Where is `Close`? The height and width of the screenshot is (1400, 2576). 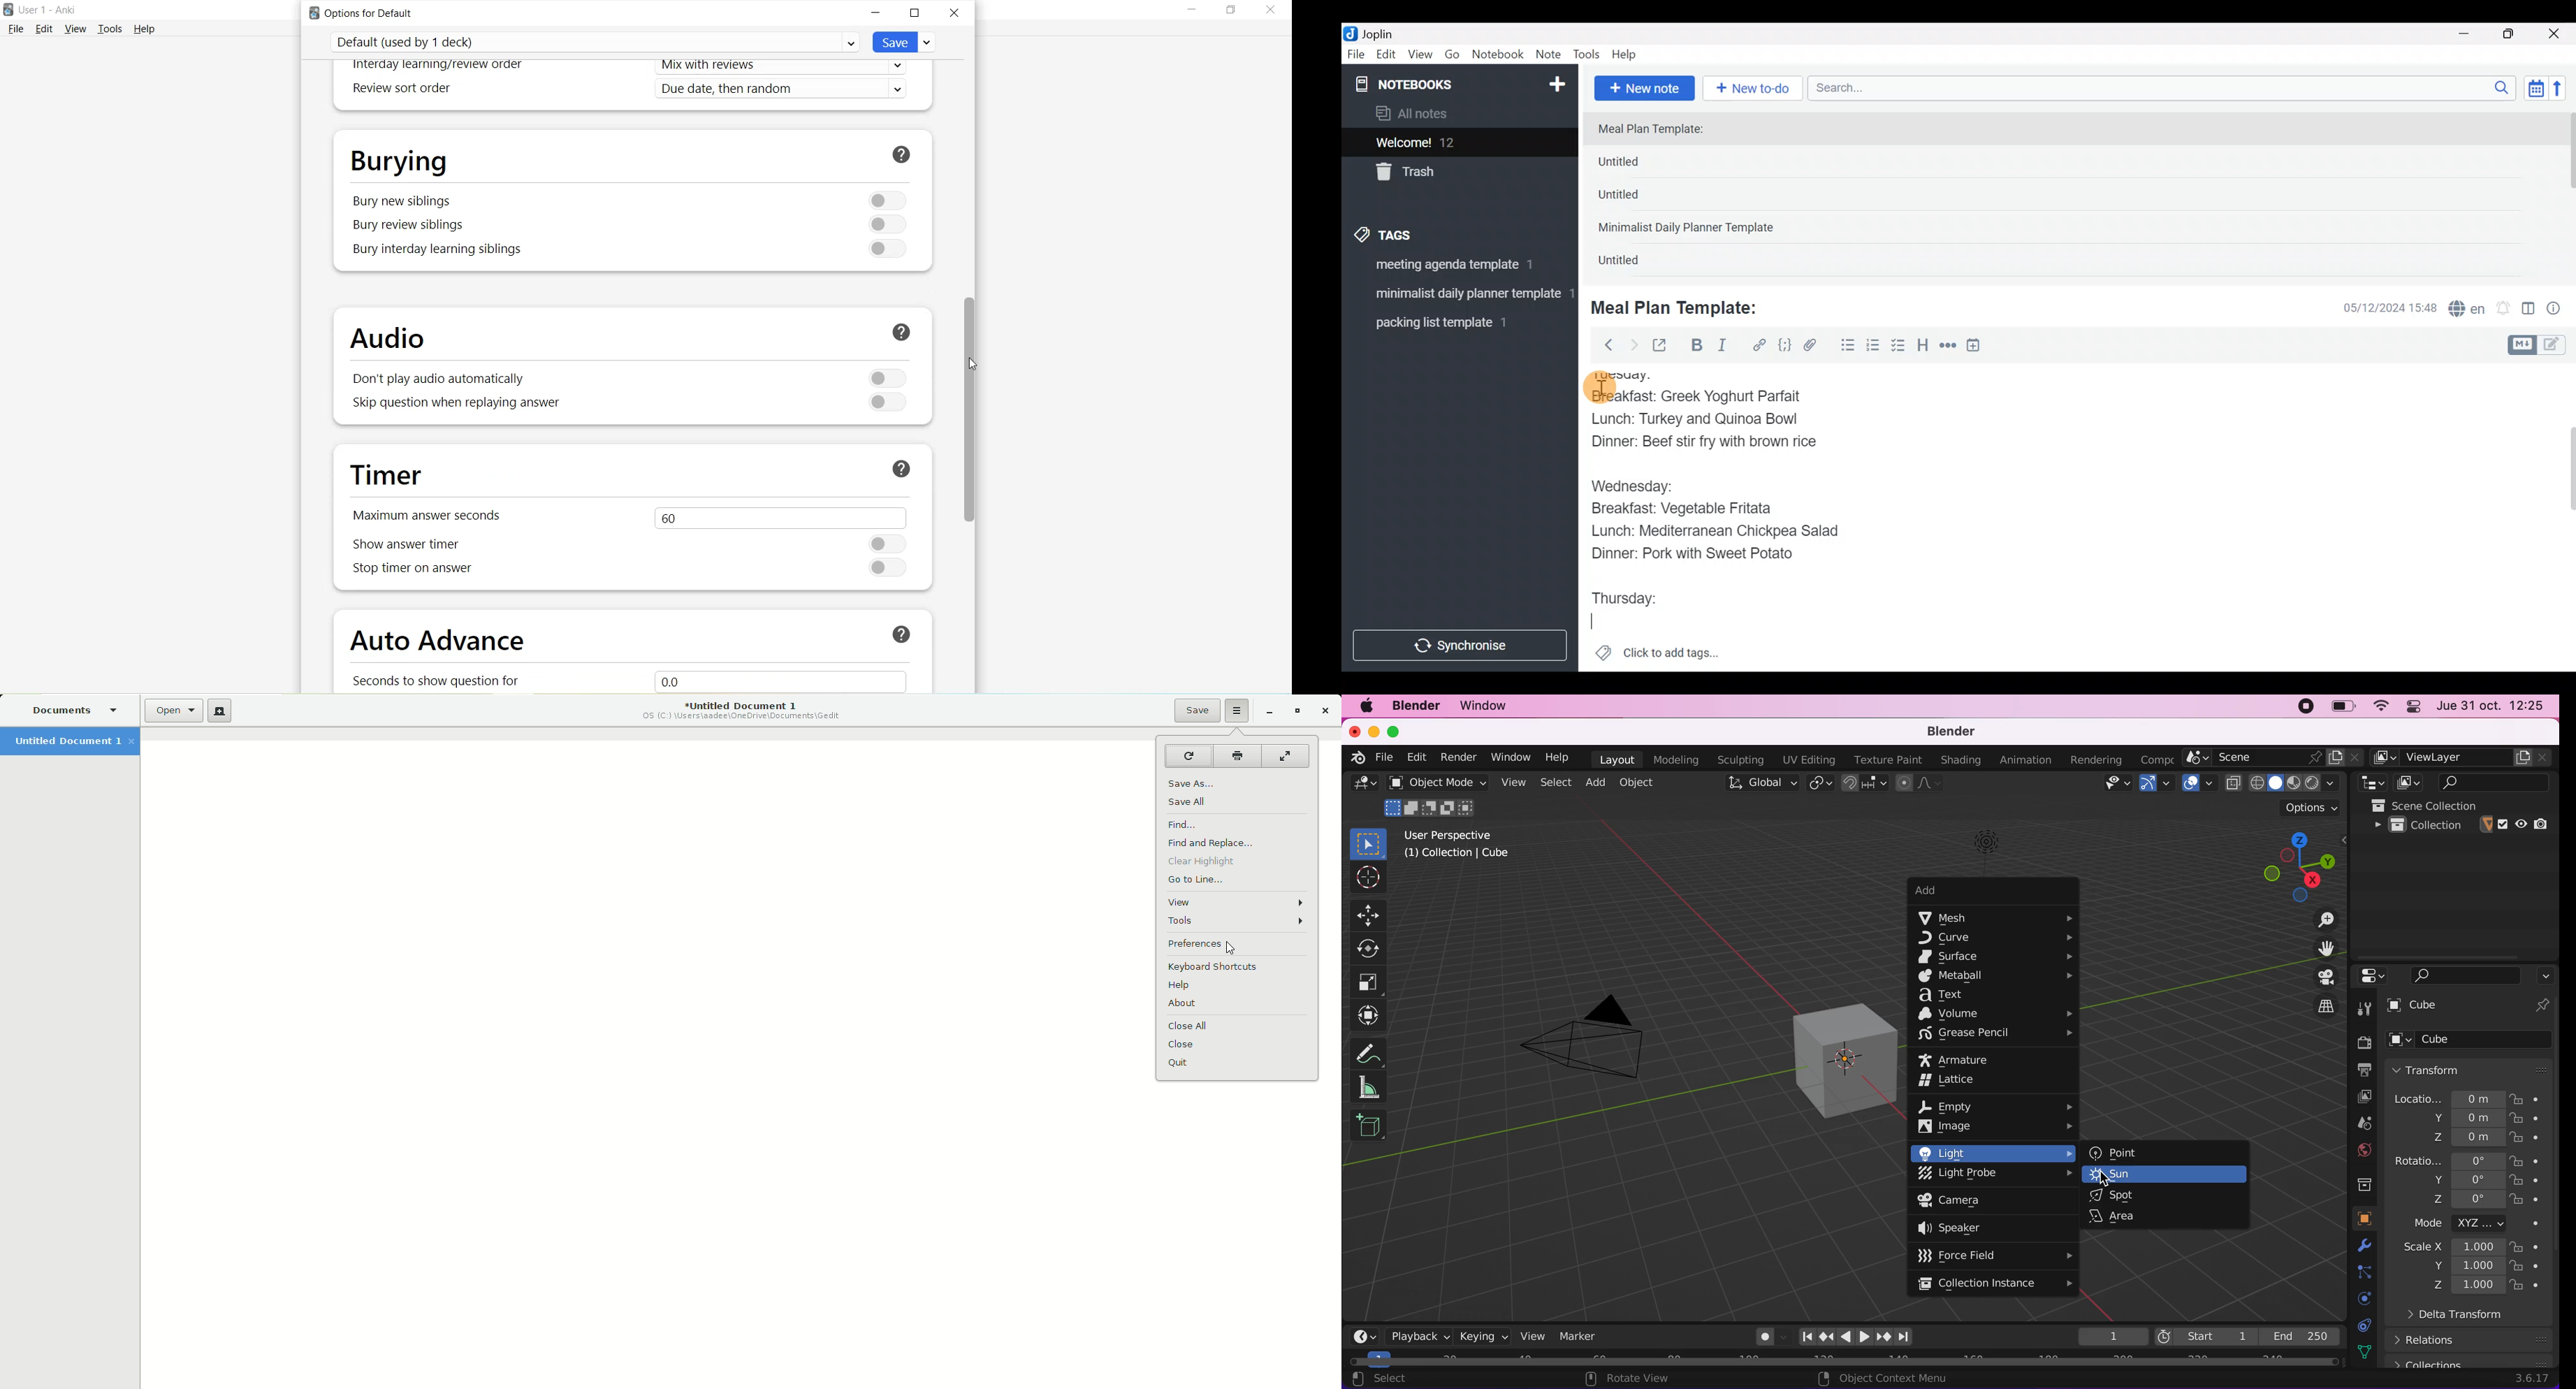 Close is located at coordinates (2556, 35).